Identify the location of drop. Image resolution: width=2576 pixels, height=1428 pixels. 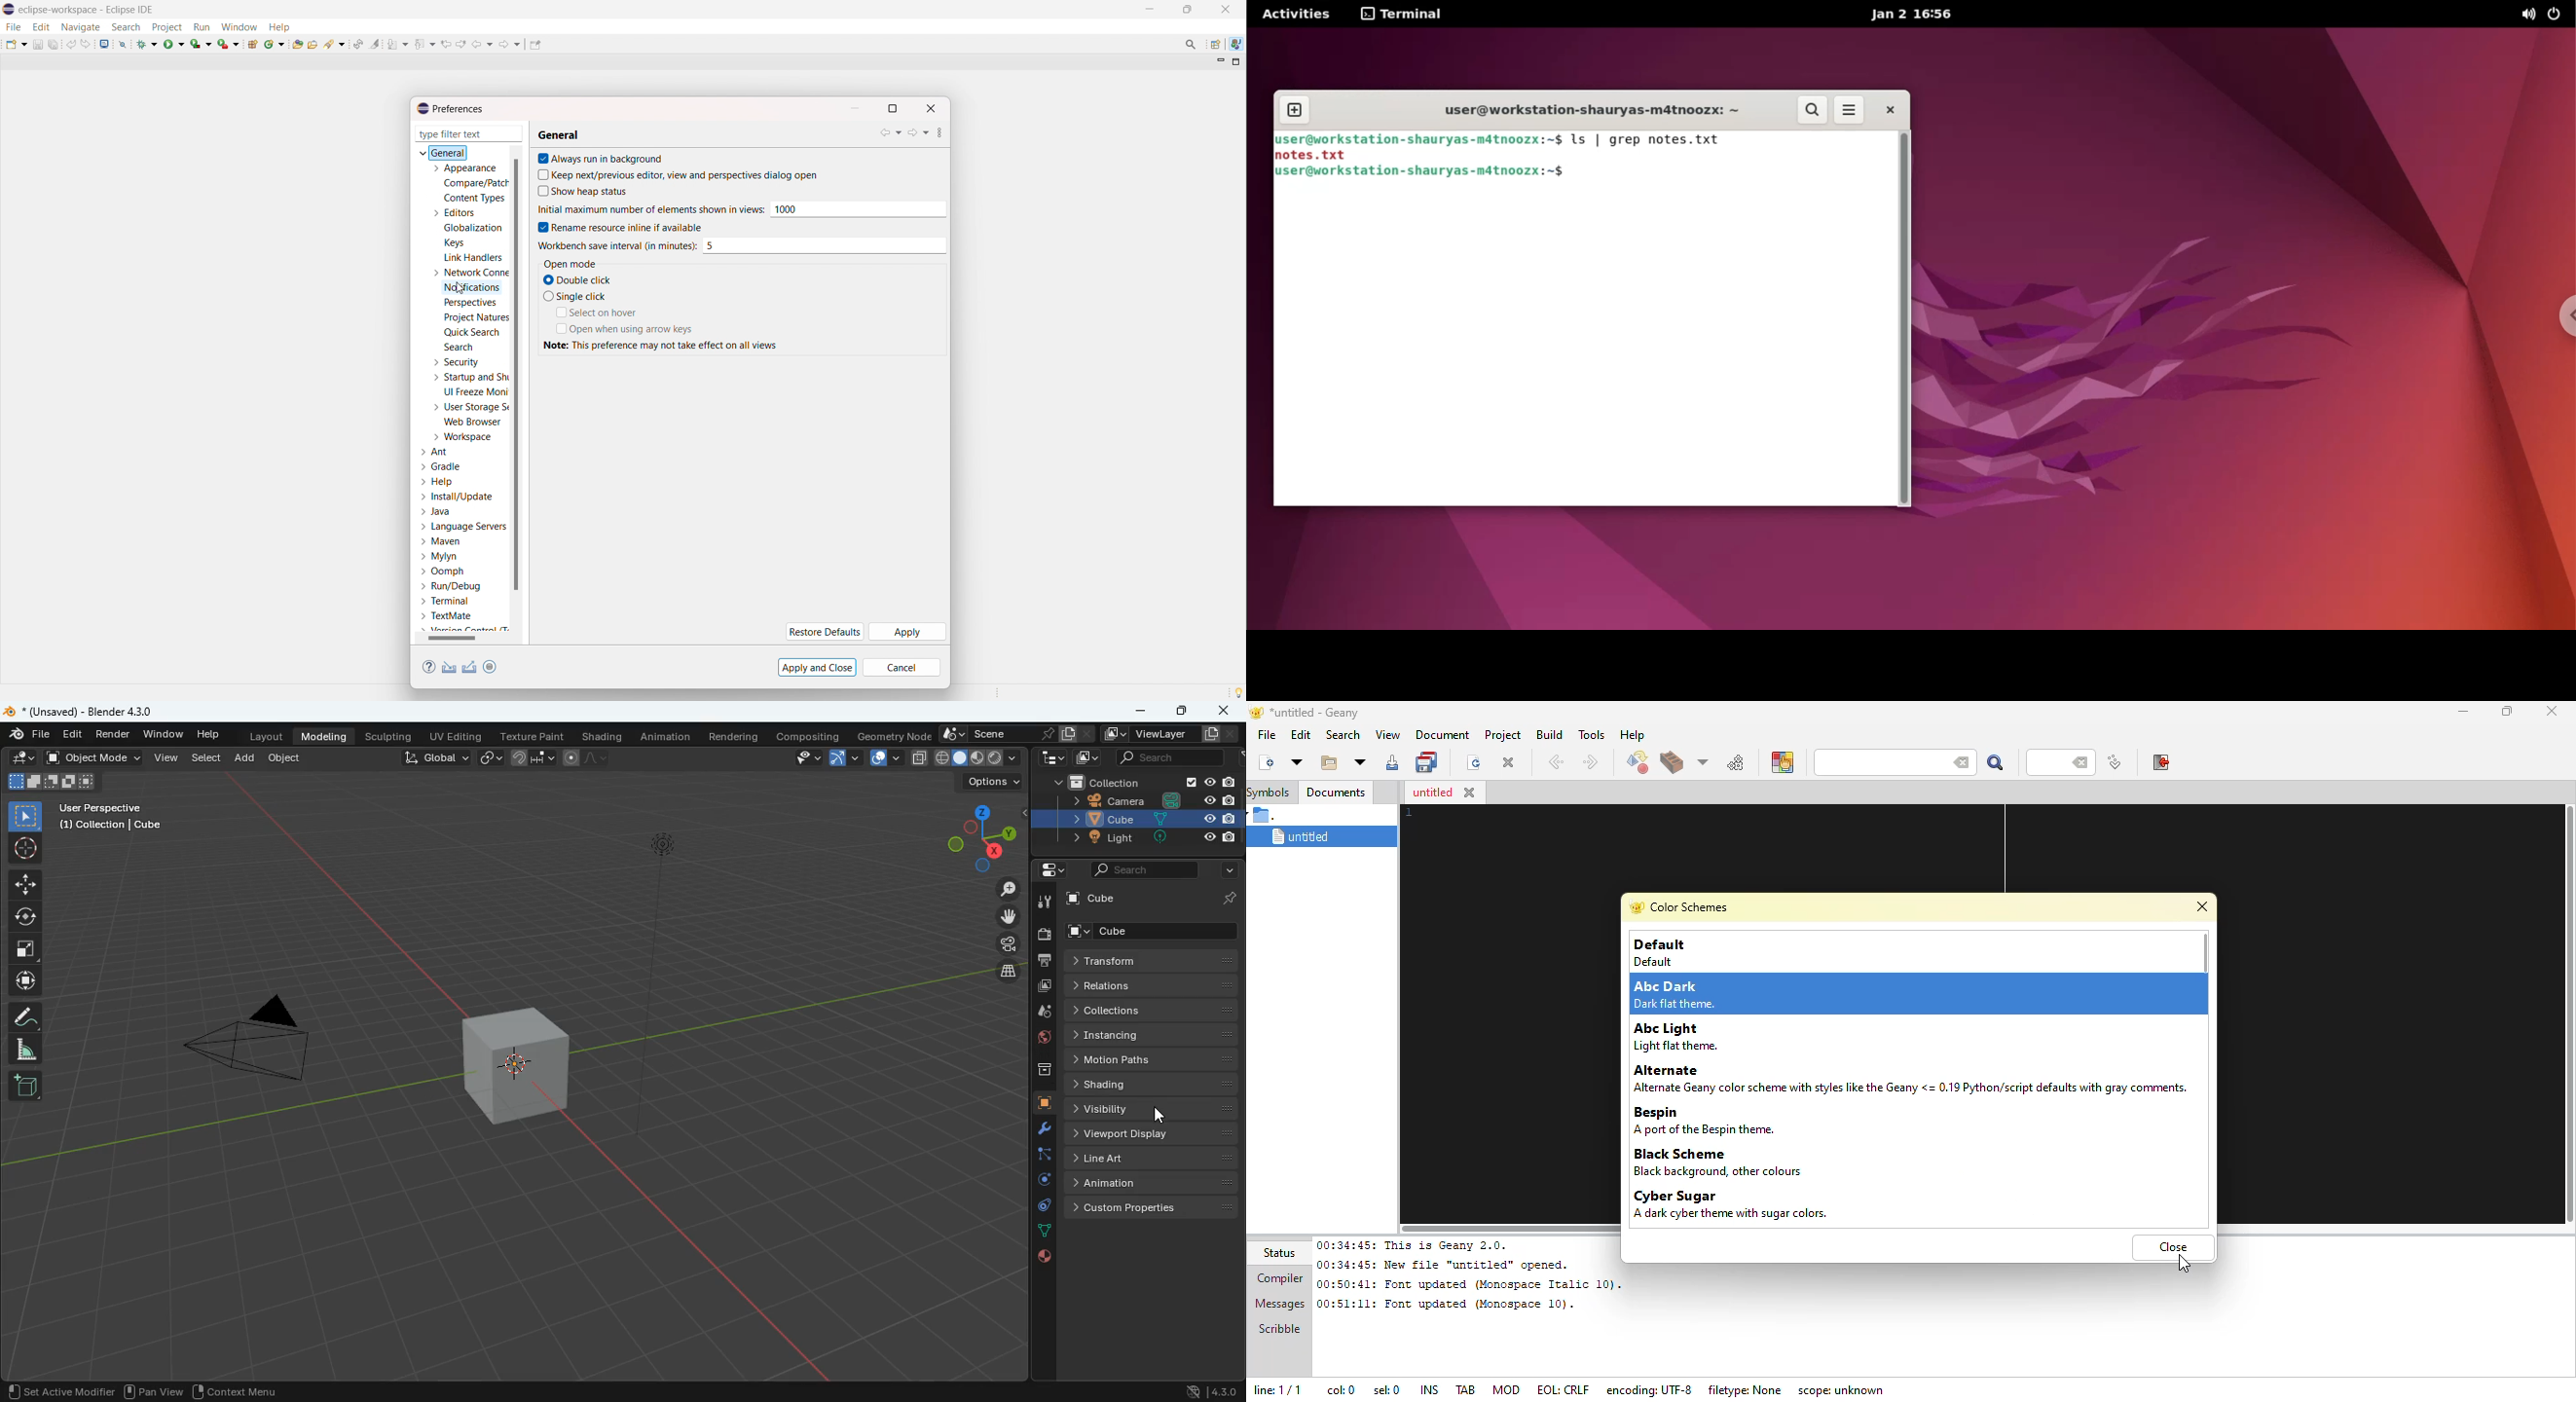
(1039, 1014).